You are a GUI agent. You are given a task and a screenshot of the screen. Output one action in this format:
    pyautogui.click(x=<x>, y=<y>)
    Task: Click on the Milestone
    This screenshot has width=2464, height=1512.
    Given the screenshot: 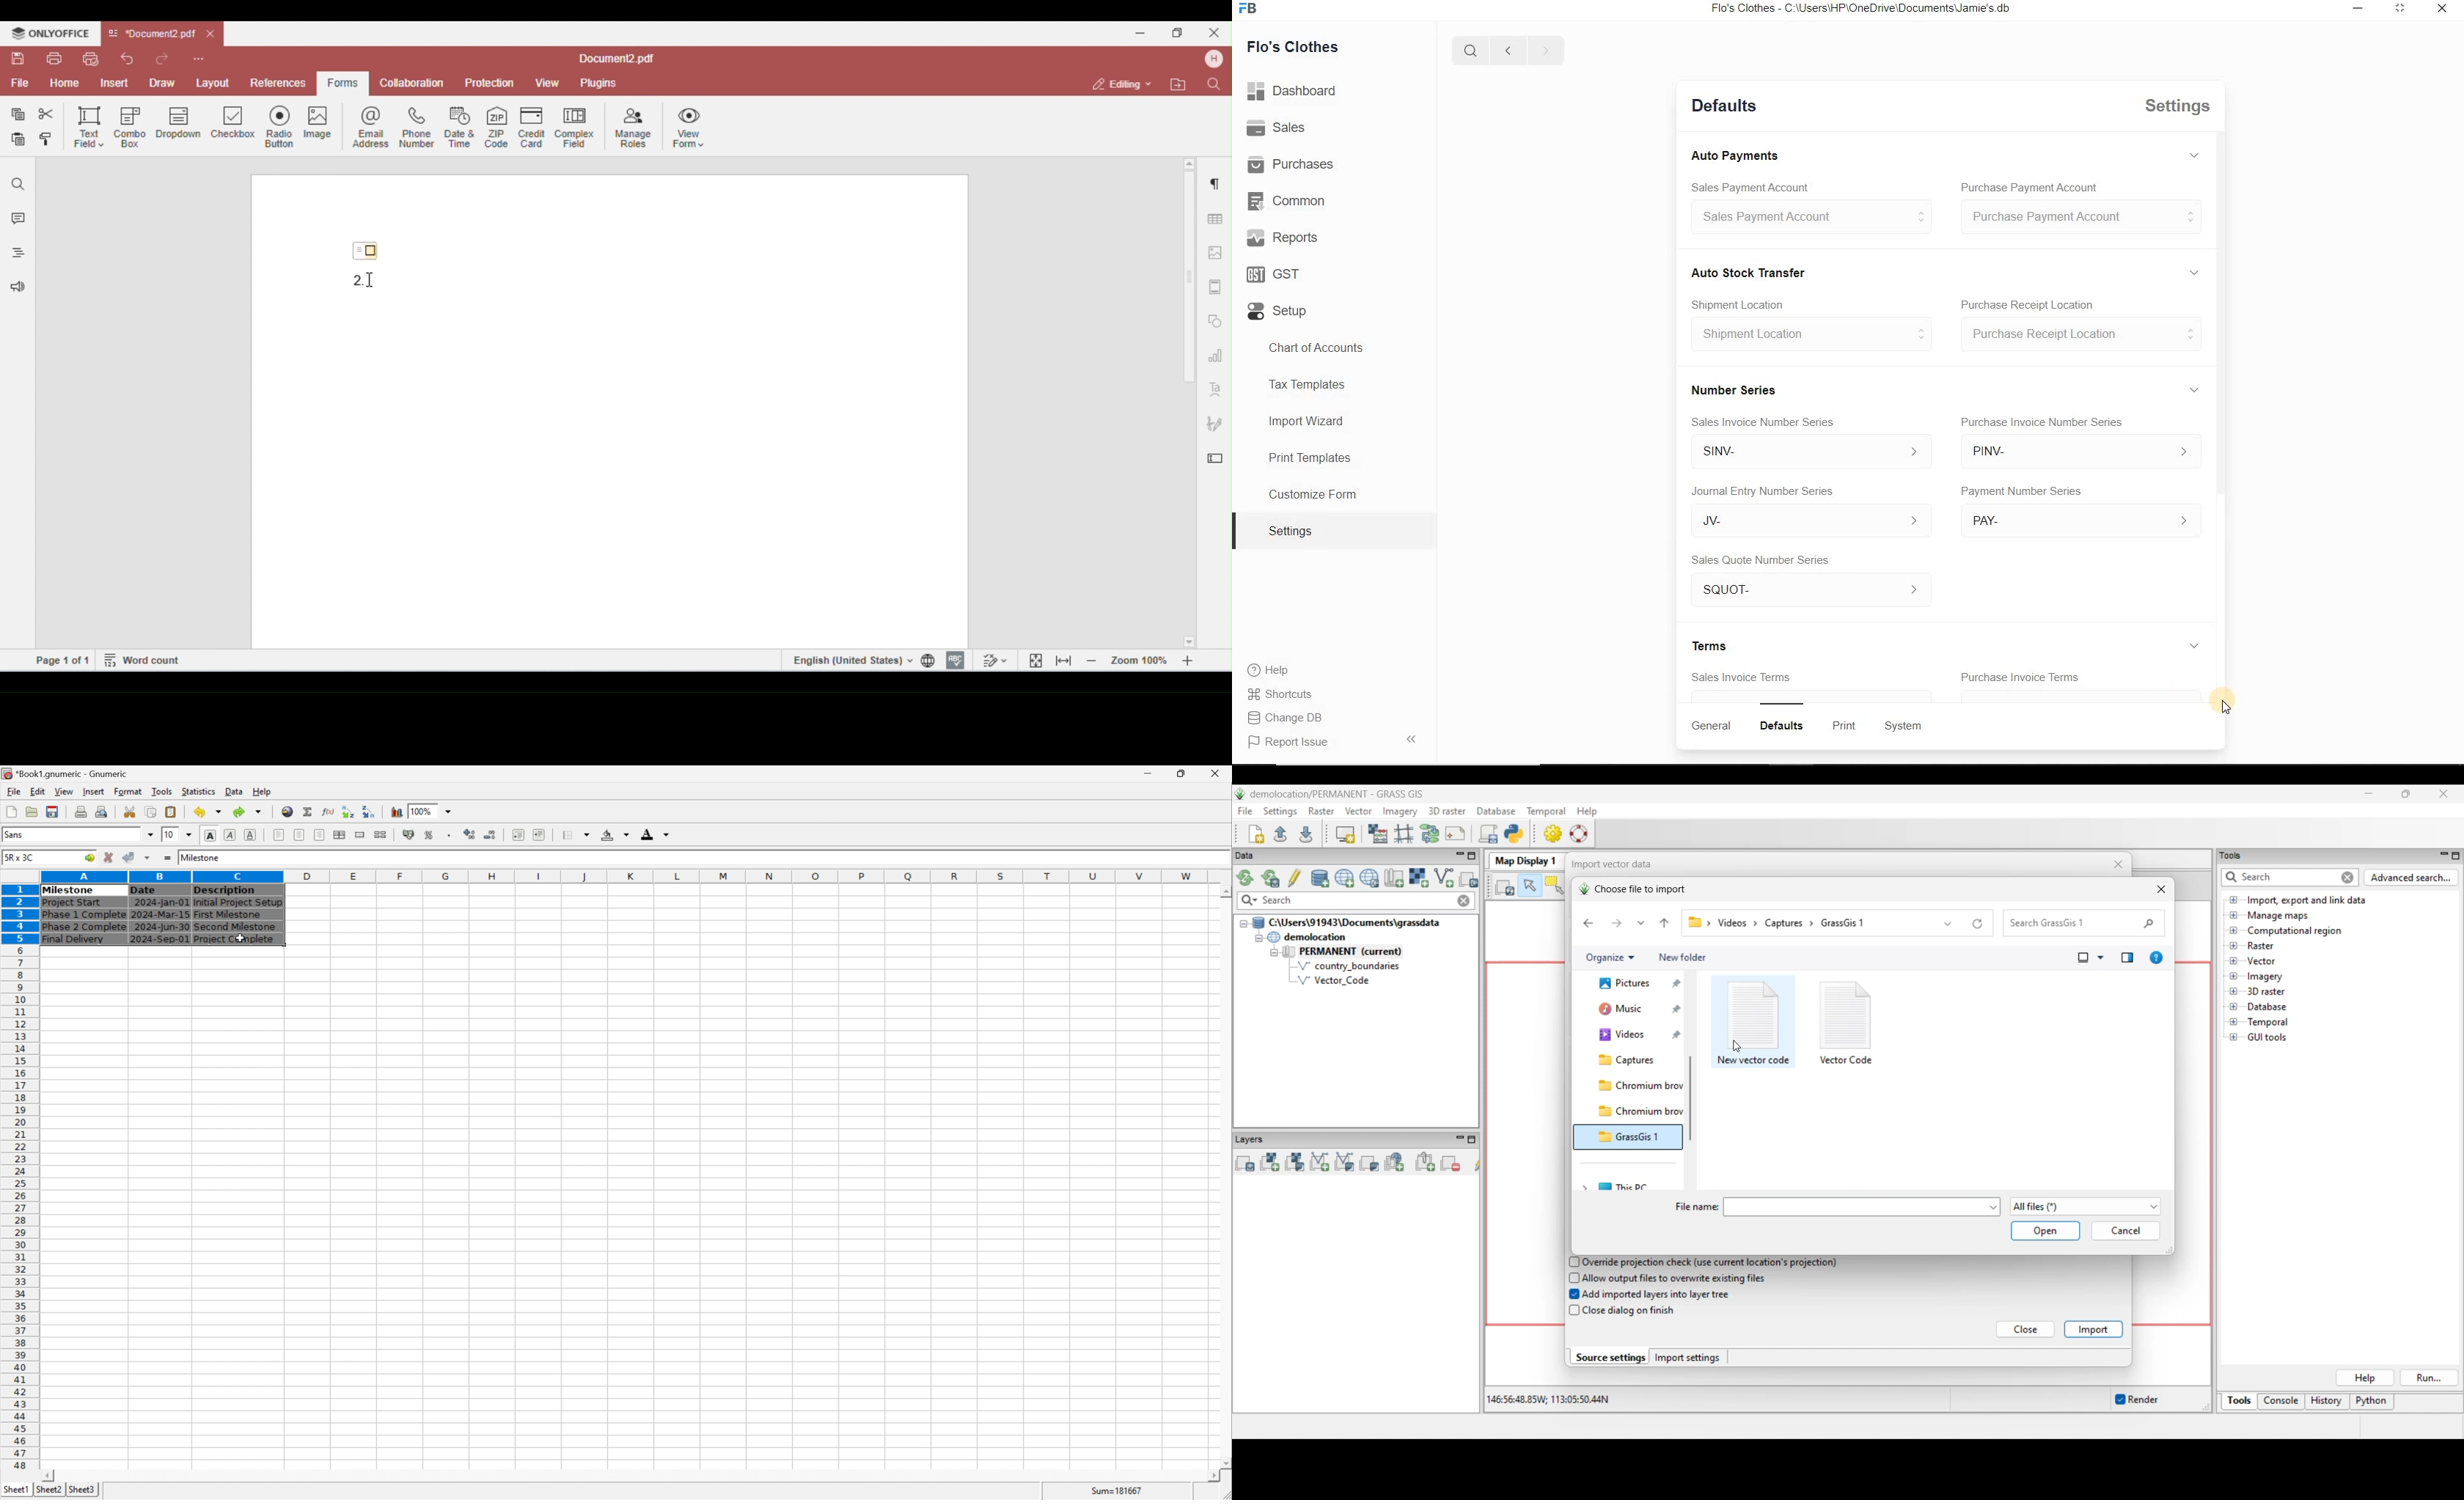 What is the action you would take?
    pyautogui.click(x=201, y=856)
    